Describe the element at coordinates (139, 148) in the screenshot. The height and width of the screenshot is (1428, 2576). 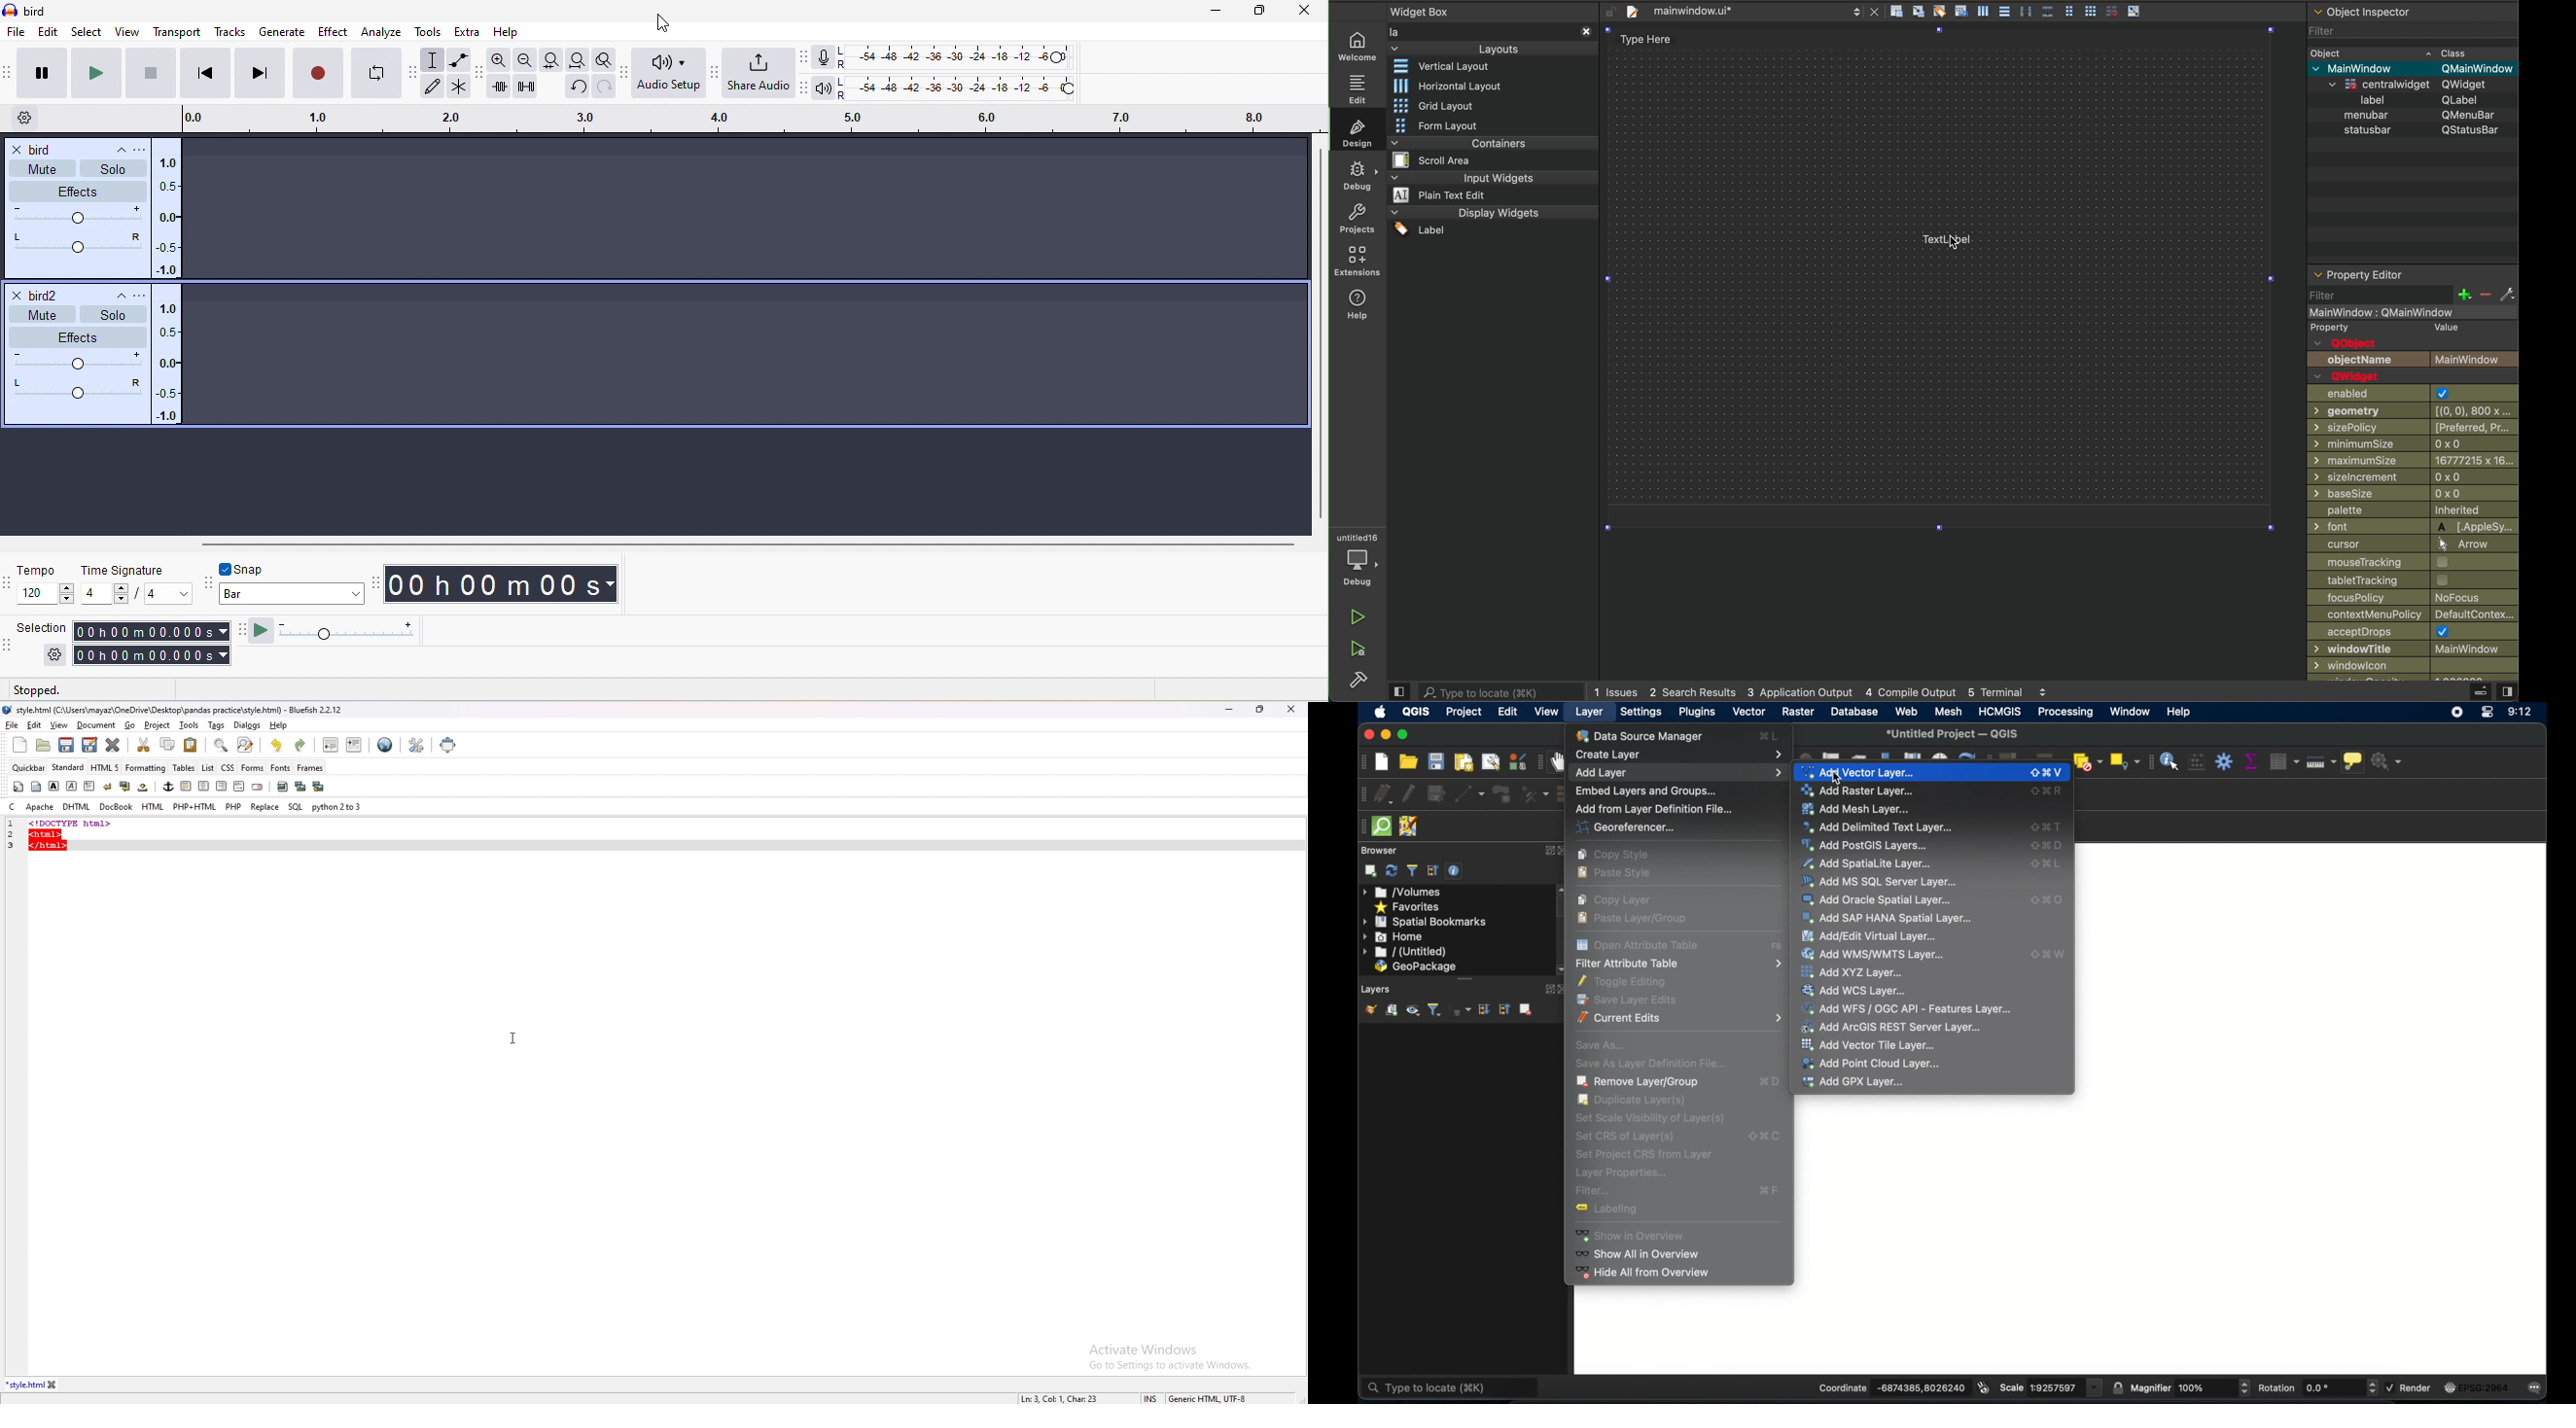
I see `open menu` at that location.